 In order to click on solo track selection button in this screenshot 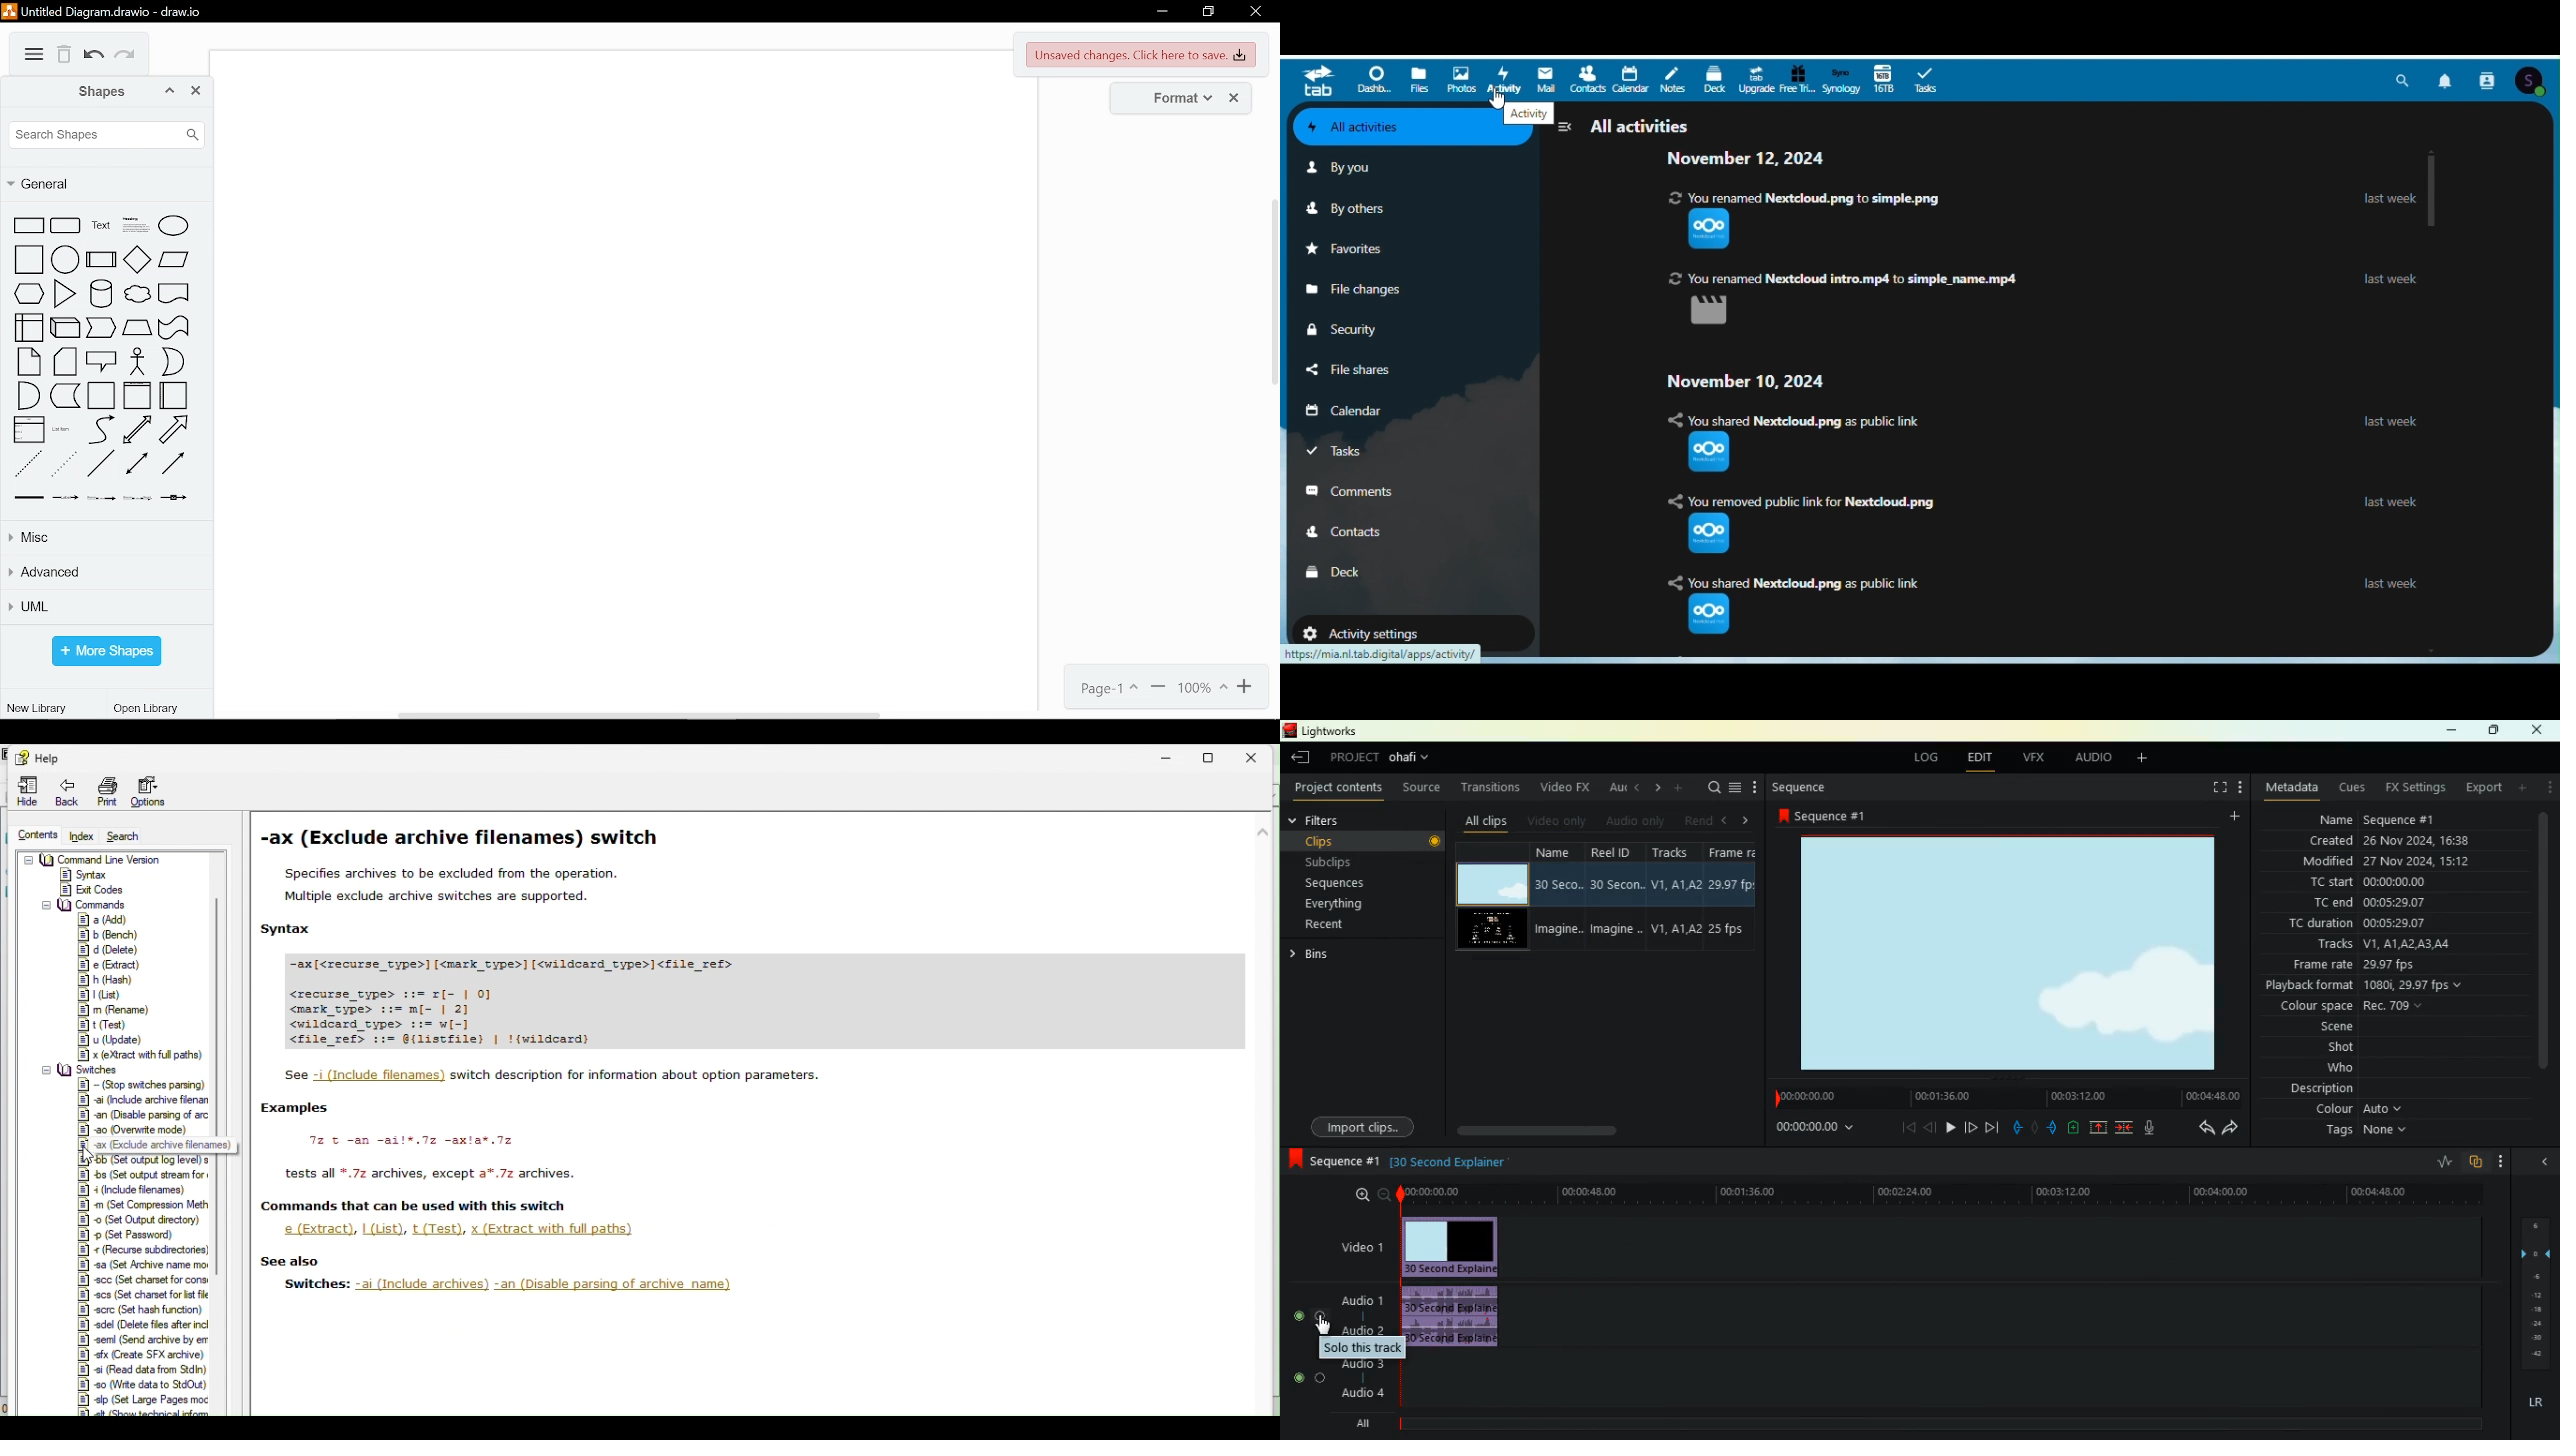, I will do `click(1306, 1313)`.